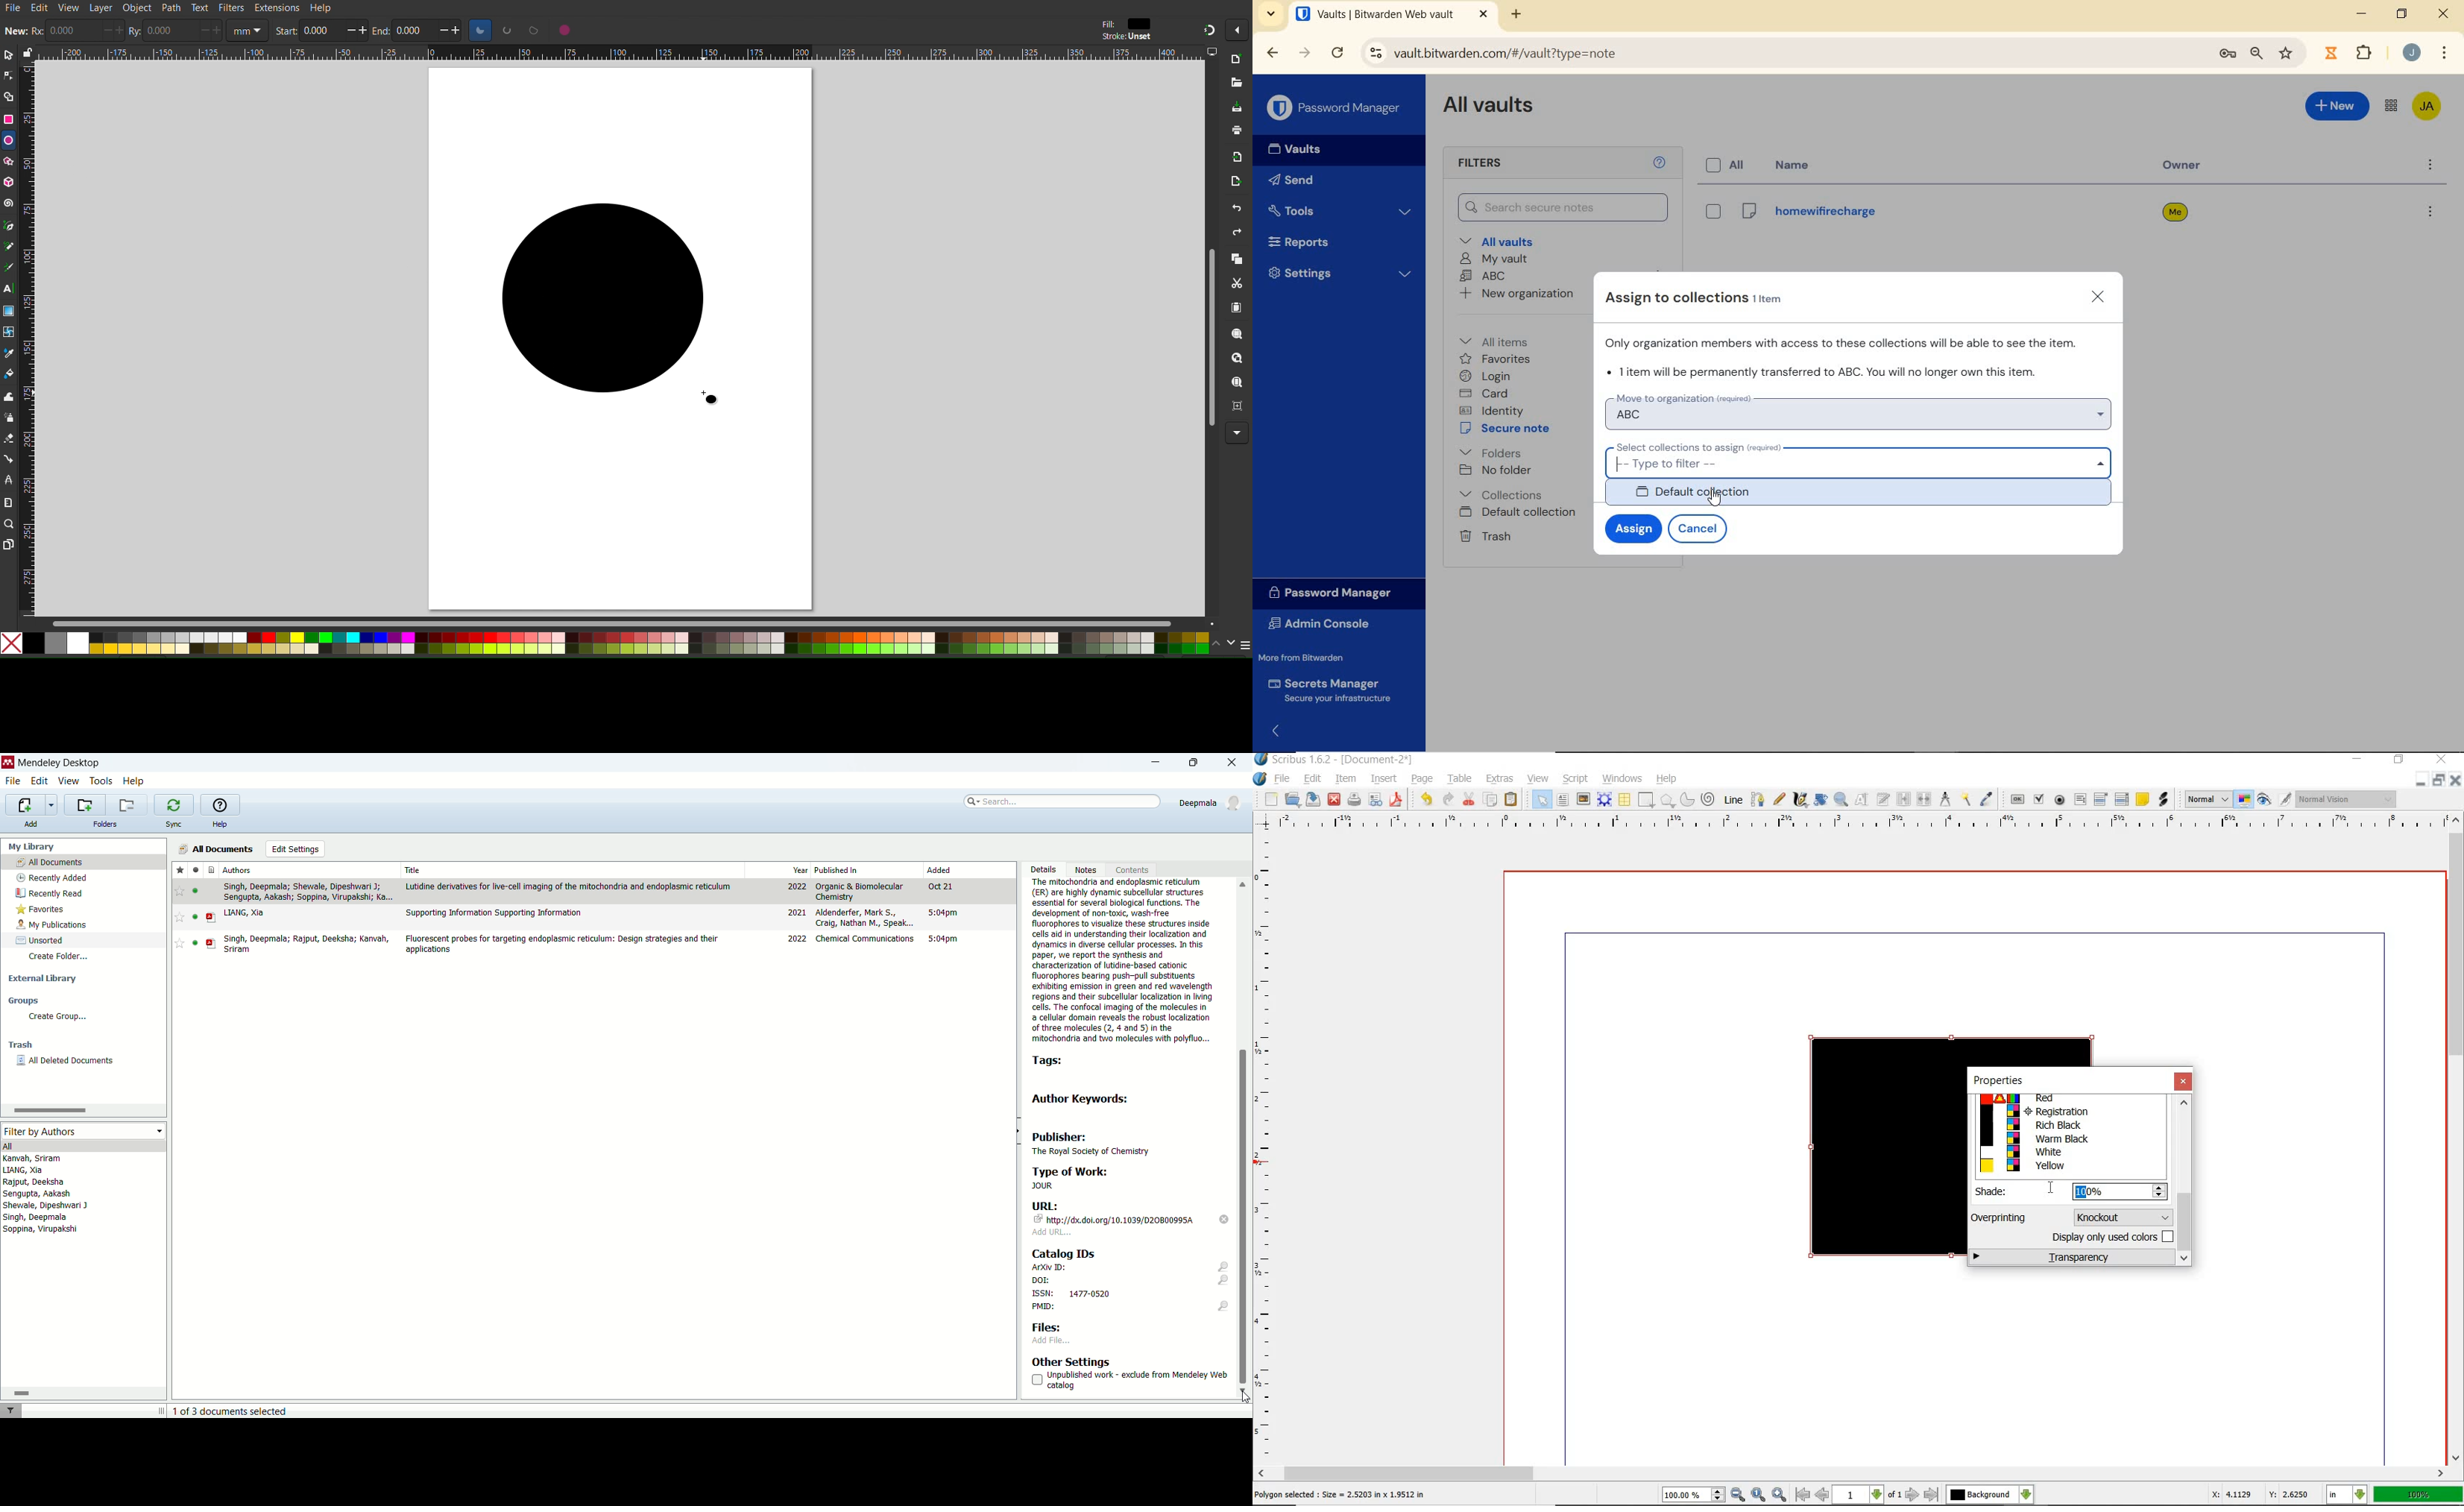 This screenshot has width=2464, height=1512. I want to click on open tab, so click(1392, 14).